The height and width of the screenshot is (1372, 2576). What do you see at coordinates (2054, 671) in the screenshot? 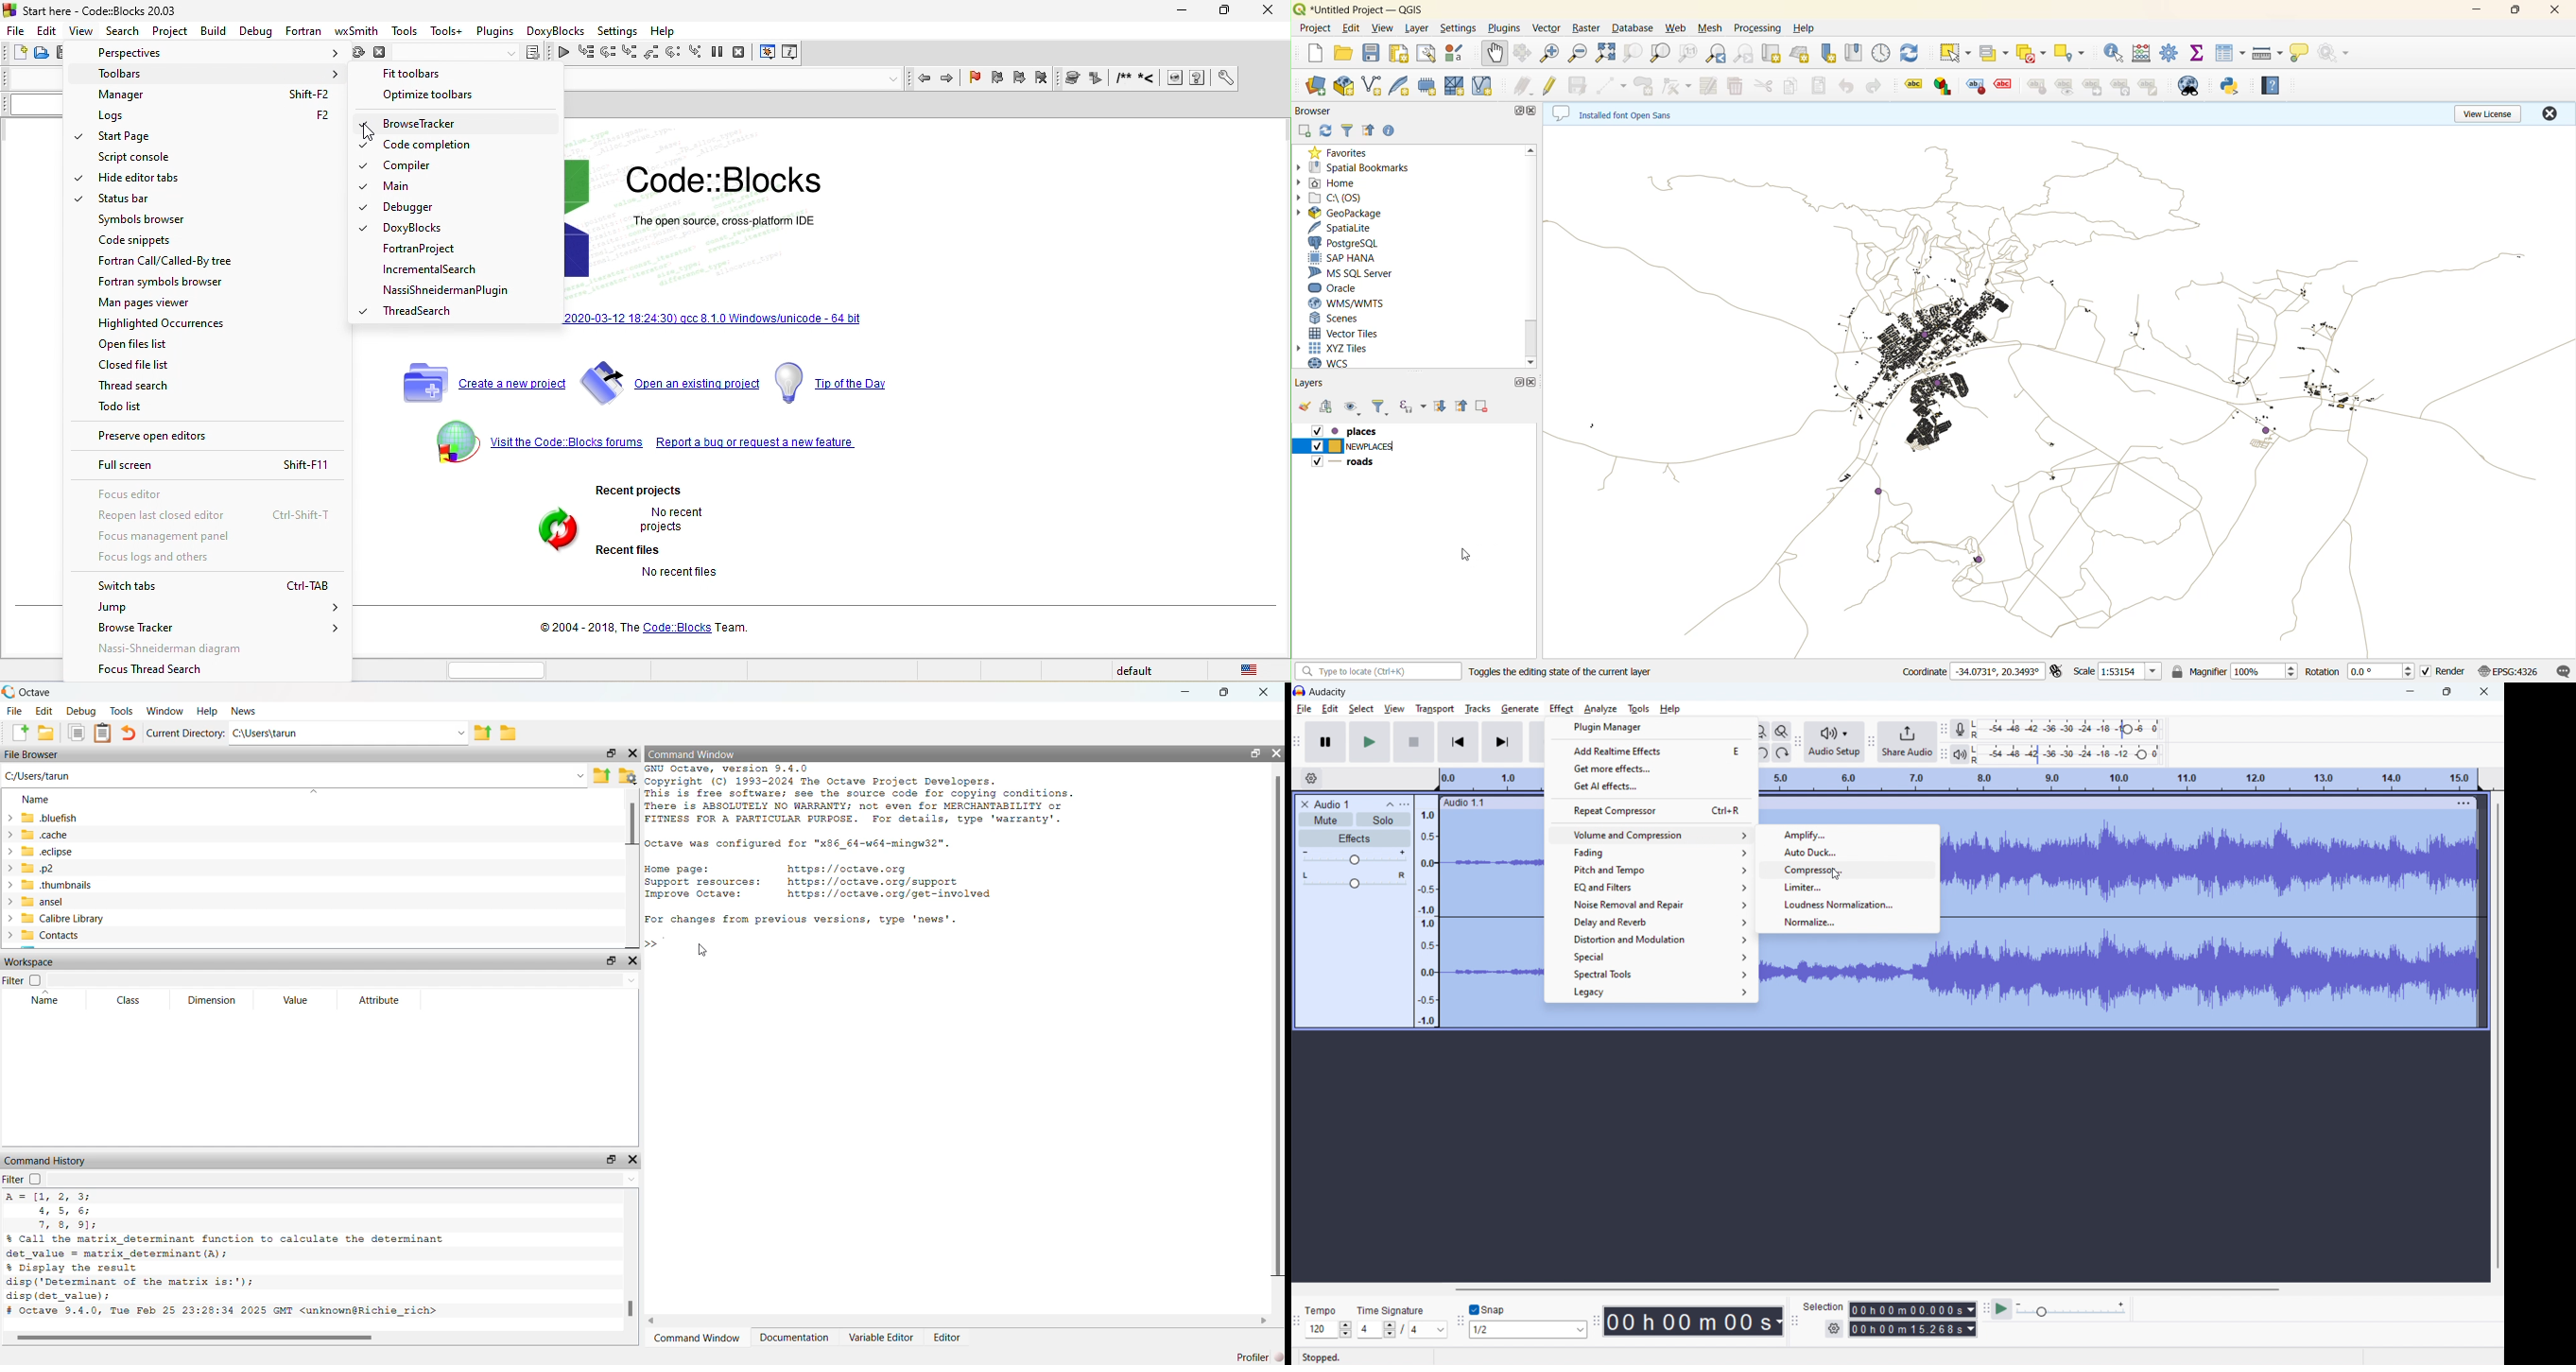
I see `toggle extents` at bounding box center [2054, 671].